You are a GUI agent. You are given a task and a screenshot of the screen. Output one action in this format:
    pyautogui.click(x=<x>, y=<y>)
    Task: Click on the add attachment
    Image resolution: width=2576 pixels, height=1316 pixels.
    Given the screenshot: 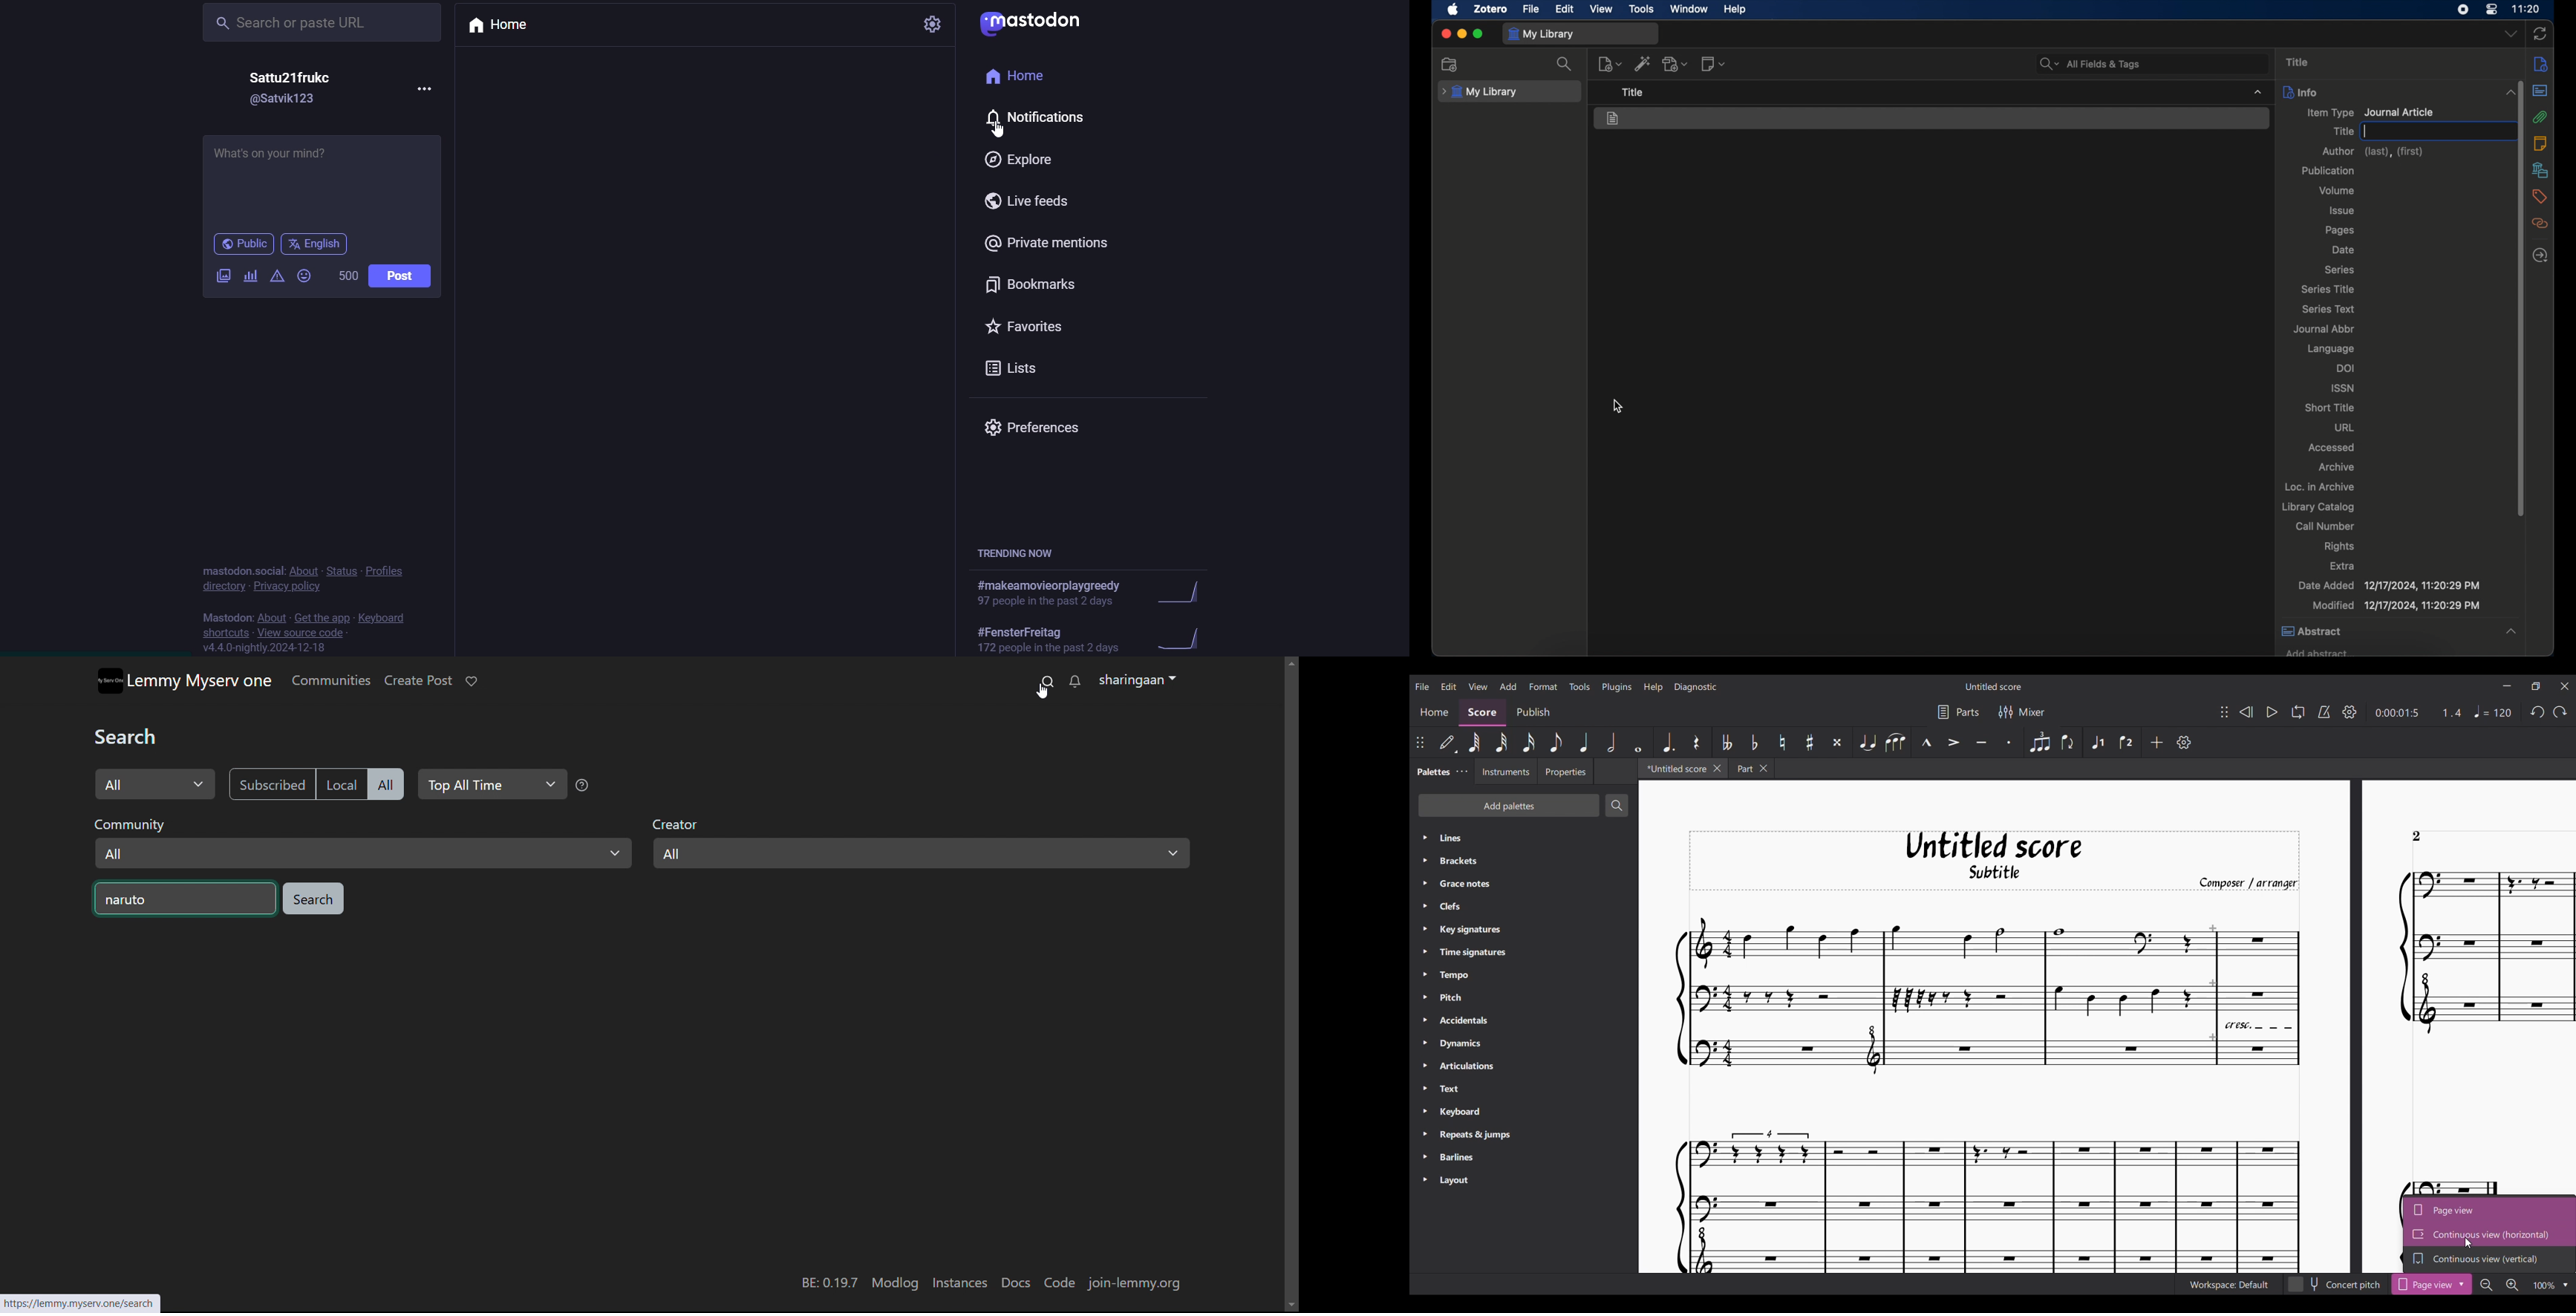 What is the action you would take?
    pyautogui.click(x=1676, y=64)
    